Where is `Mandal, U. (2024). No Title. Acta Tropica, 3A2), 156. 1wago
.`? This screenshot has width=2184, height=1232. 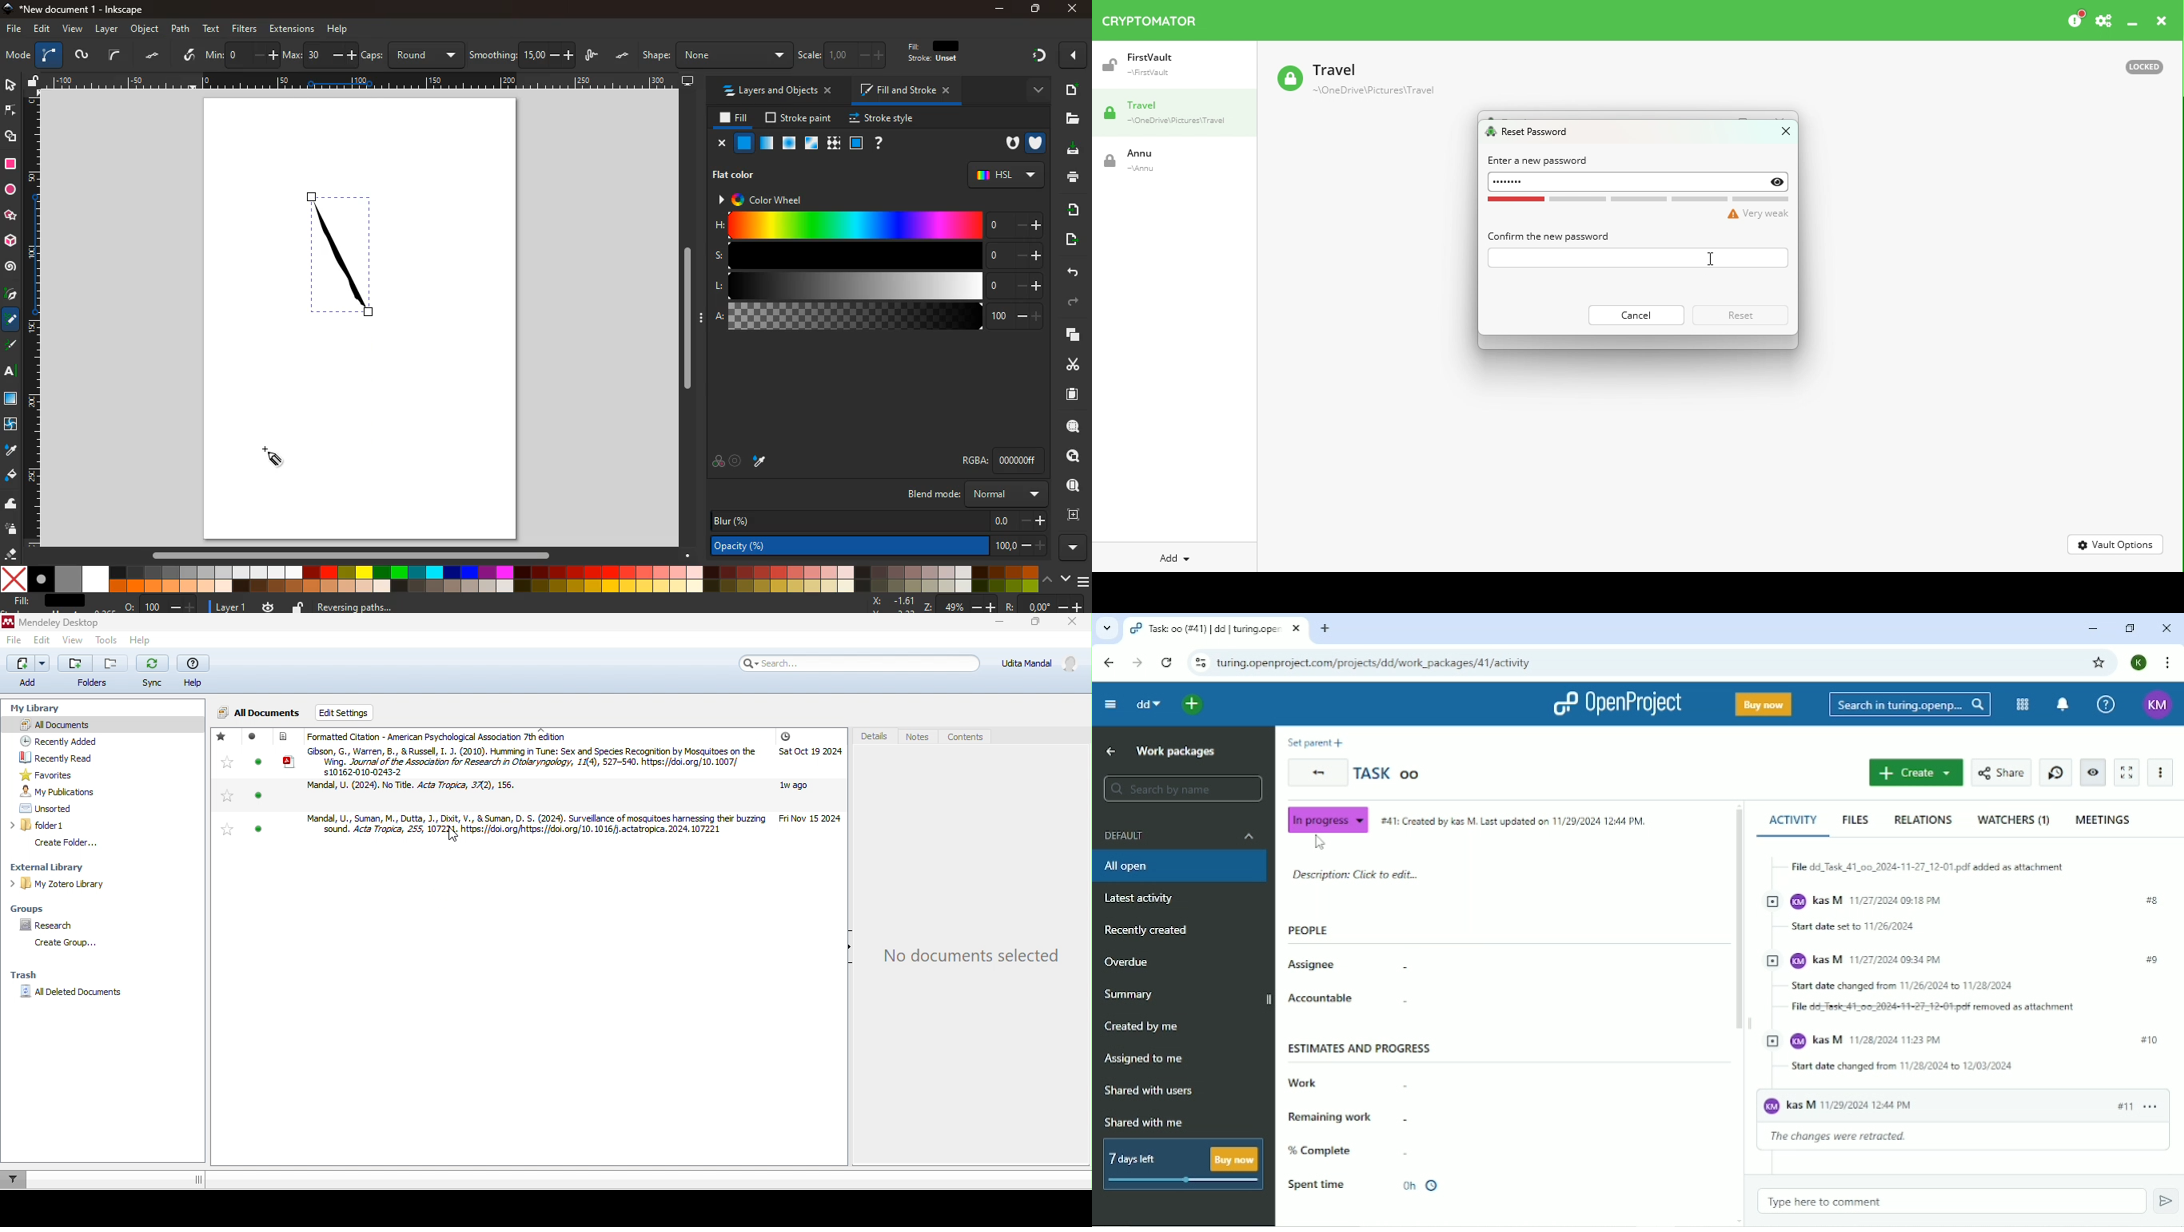
Mandal, U. (2024). No Title. Acta Tropica, 3A2), 156. 1wago
. is located at coordinates (562, 792).